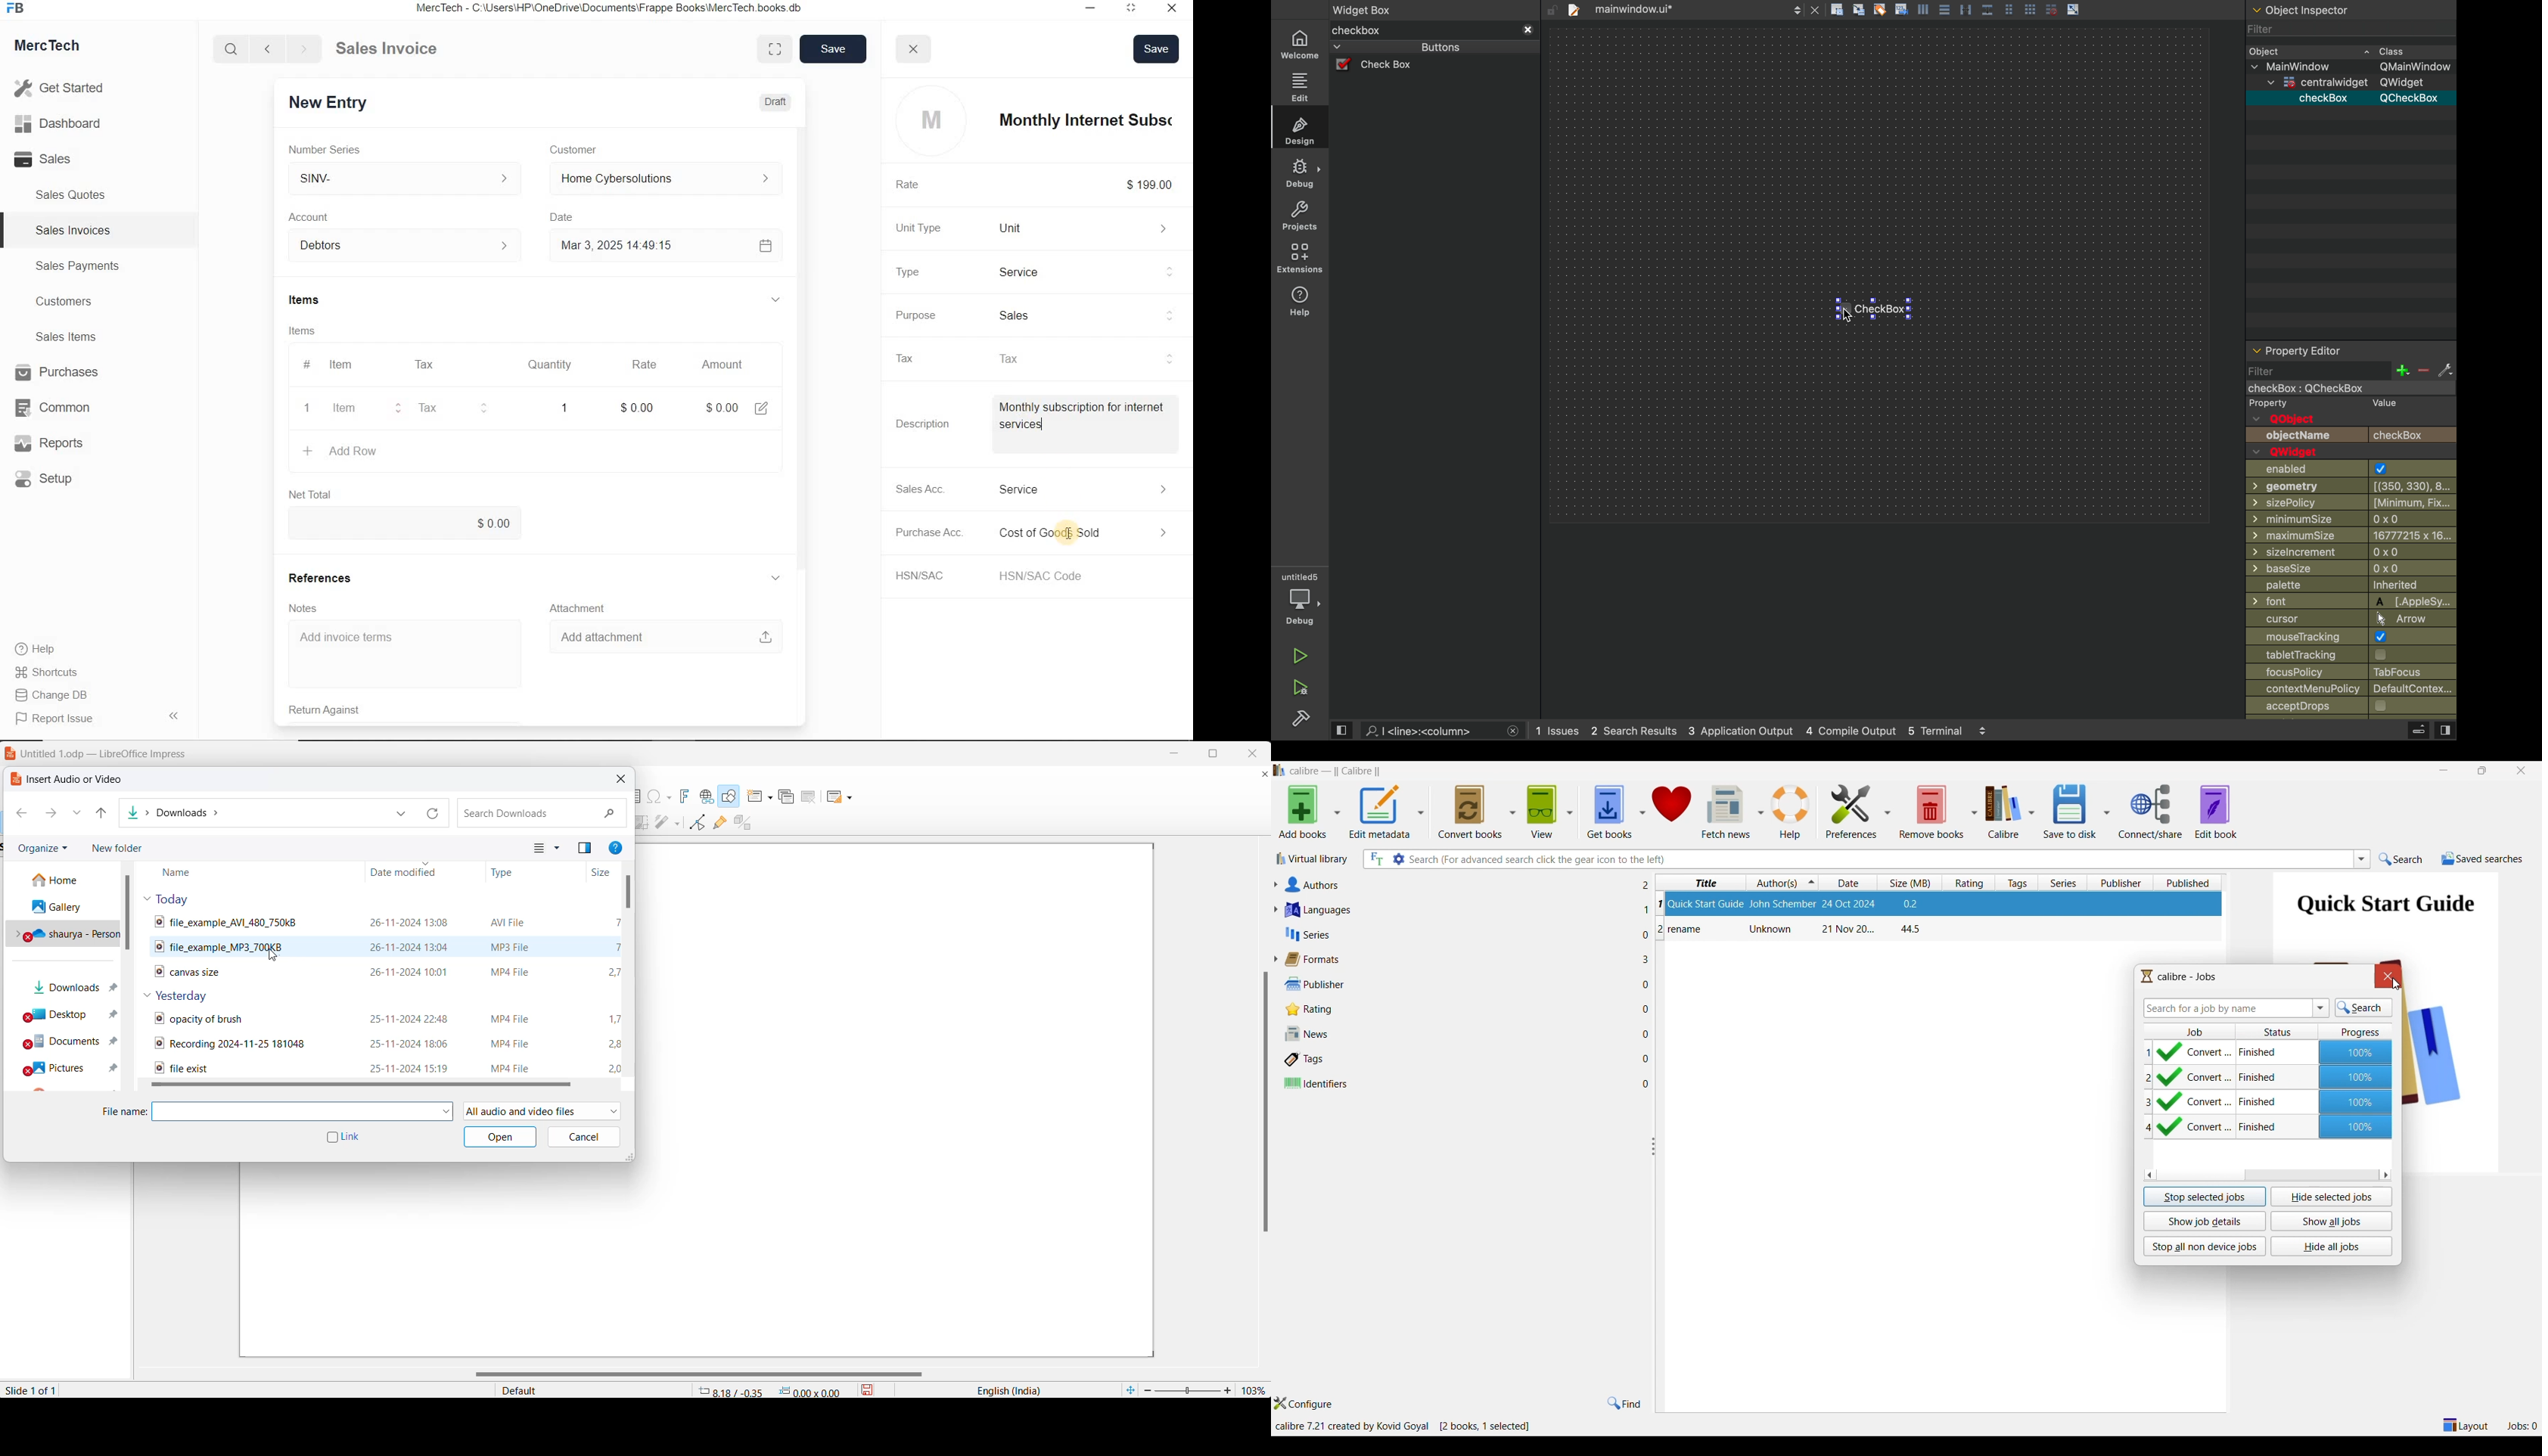 This screenshot has width=2548, height=1456. What do you see at coordinates (903, 358) in the screenshot?
I see `Tax` at bounding box center [903, 358].